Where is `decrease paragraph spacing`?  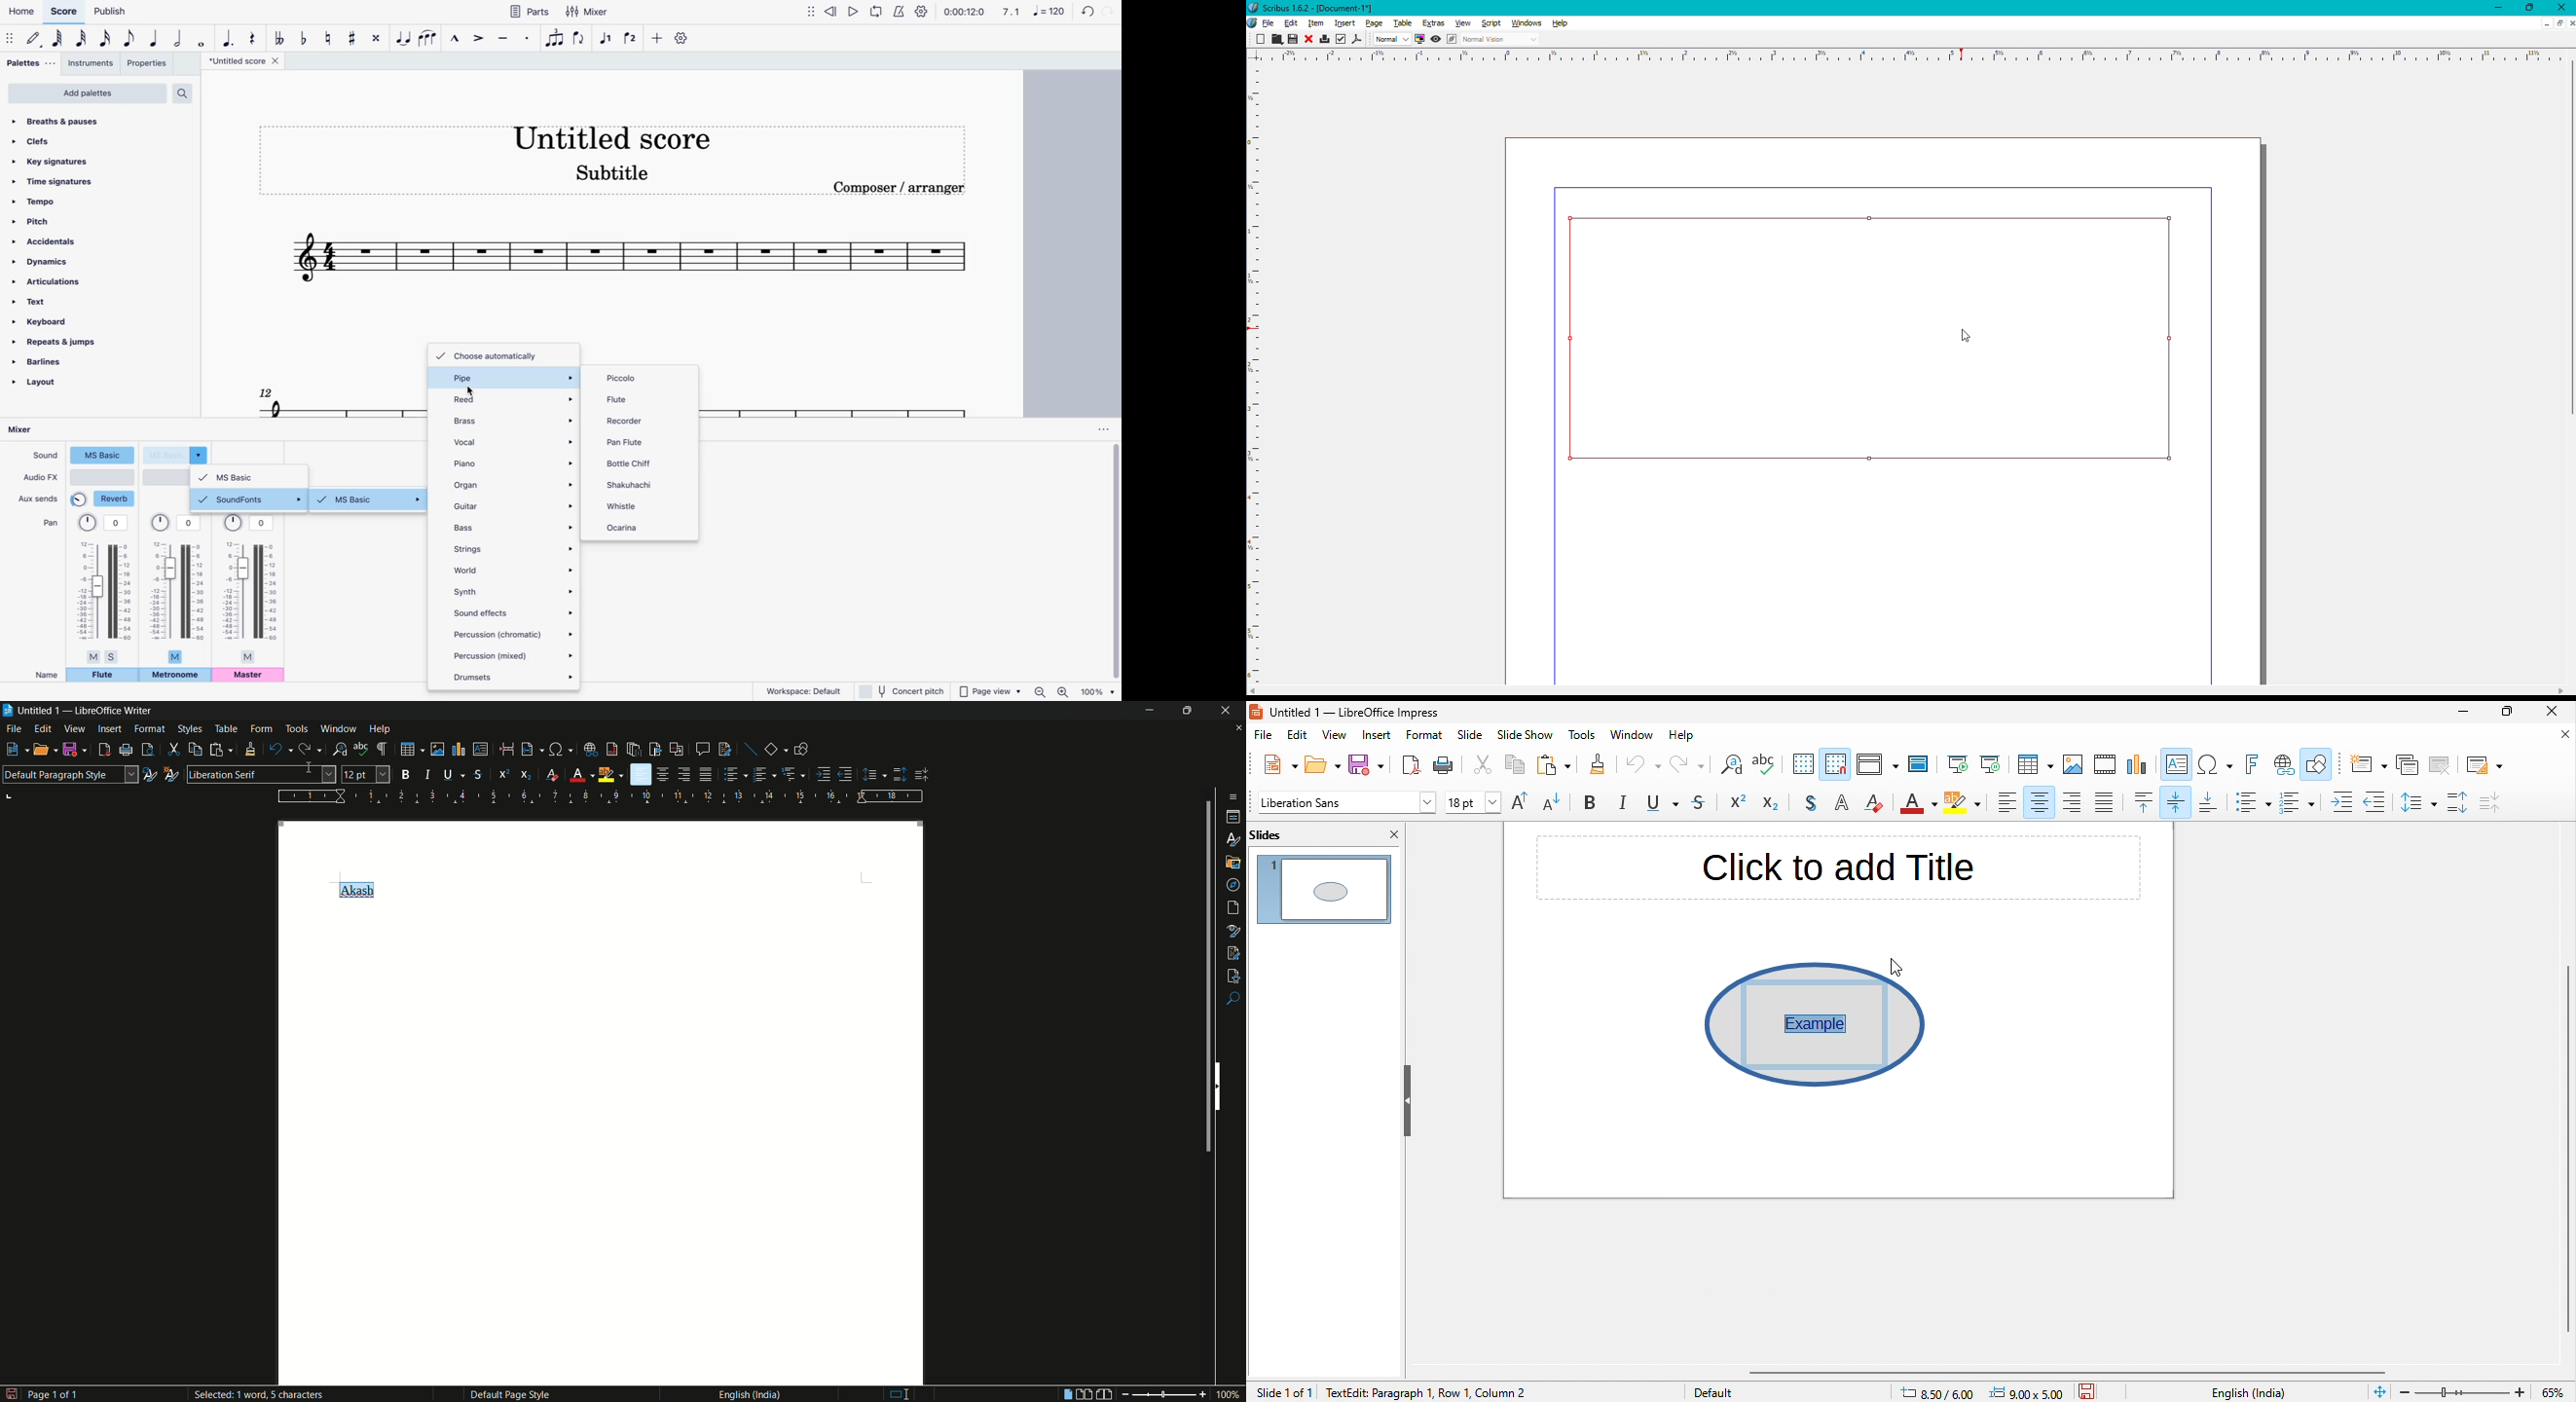 decrease paragraph spacing is located at coordinates (2502, 802).